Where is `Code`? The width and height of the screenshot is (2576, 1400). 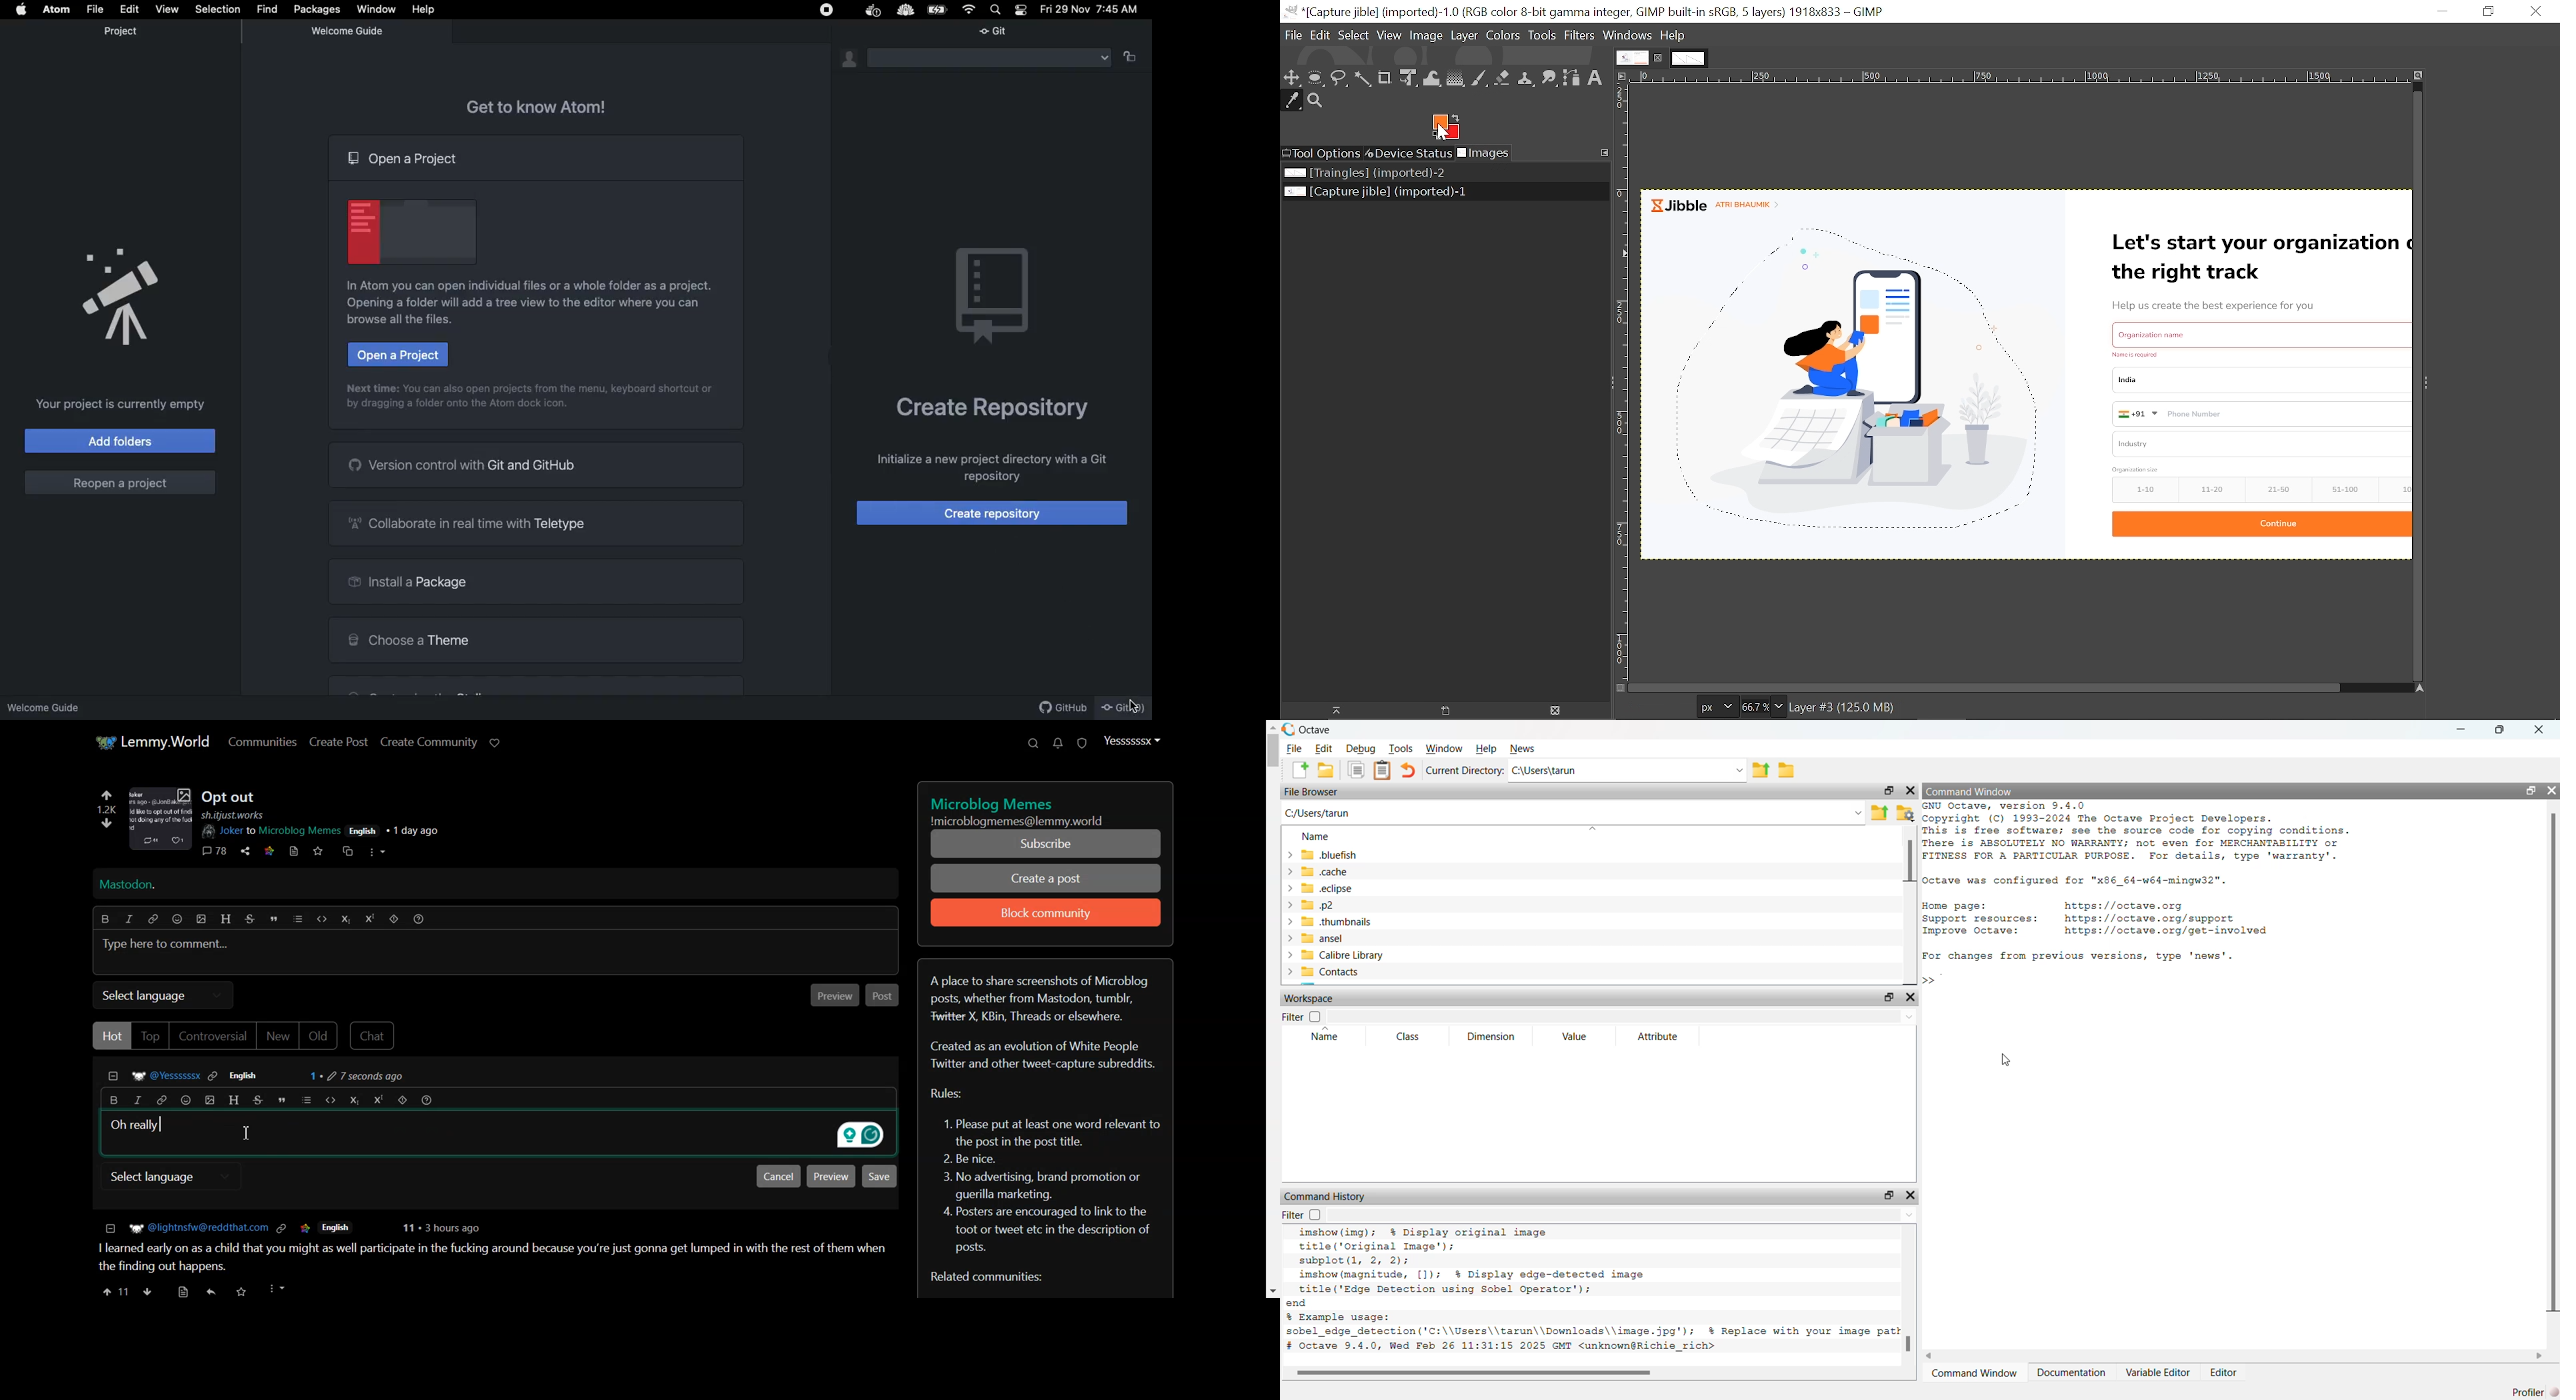 Code is located at coordinates (321, 919).